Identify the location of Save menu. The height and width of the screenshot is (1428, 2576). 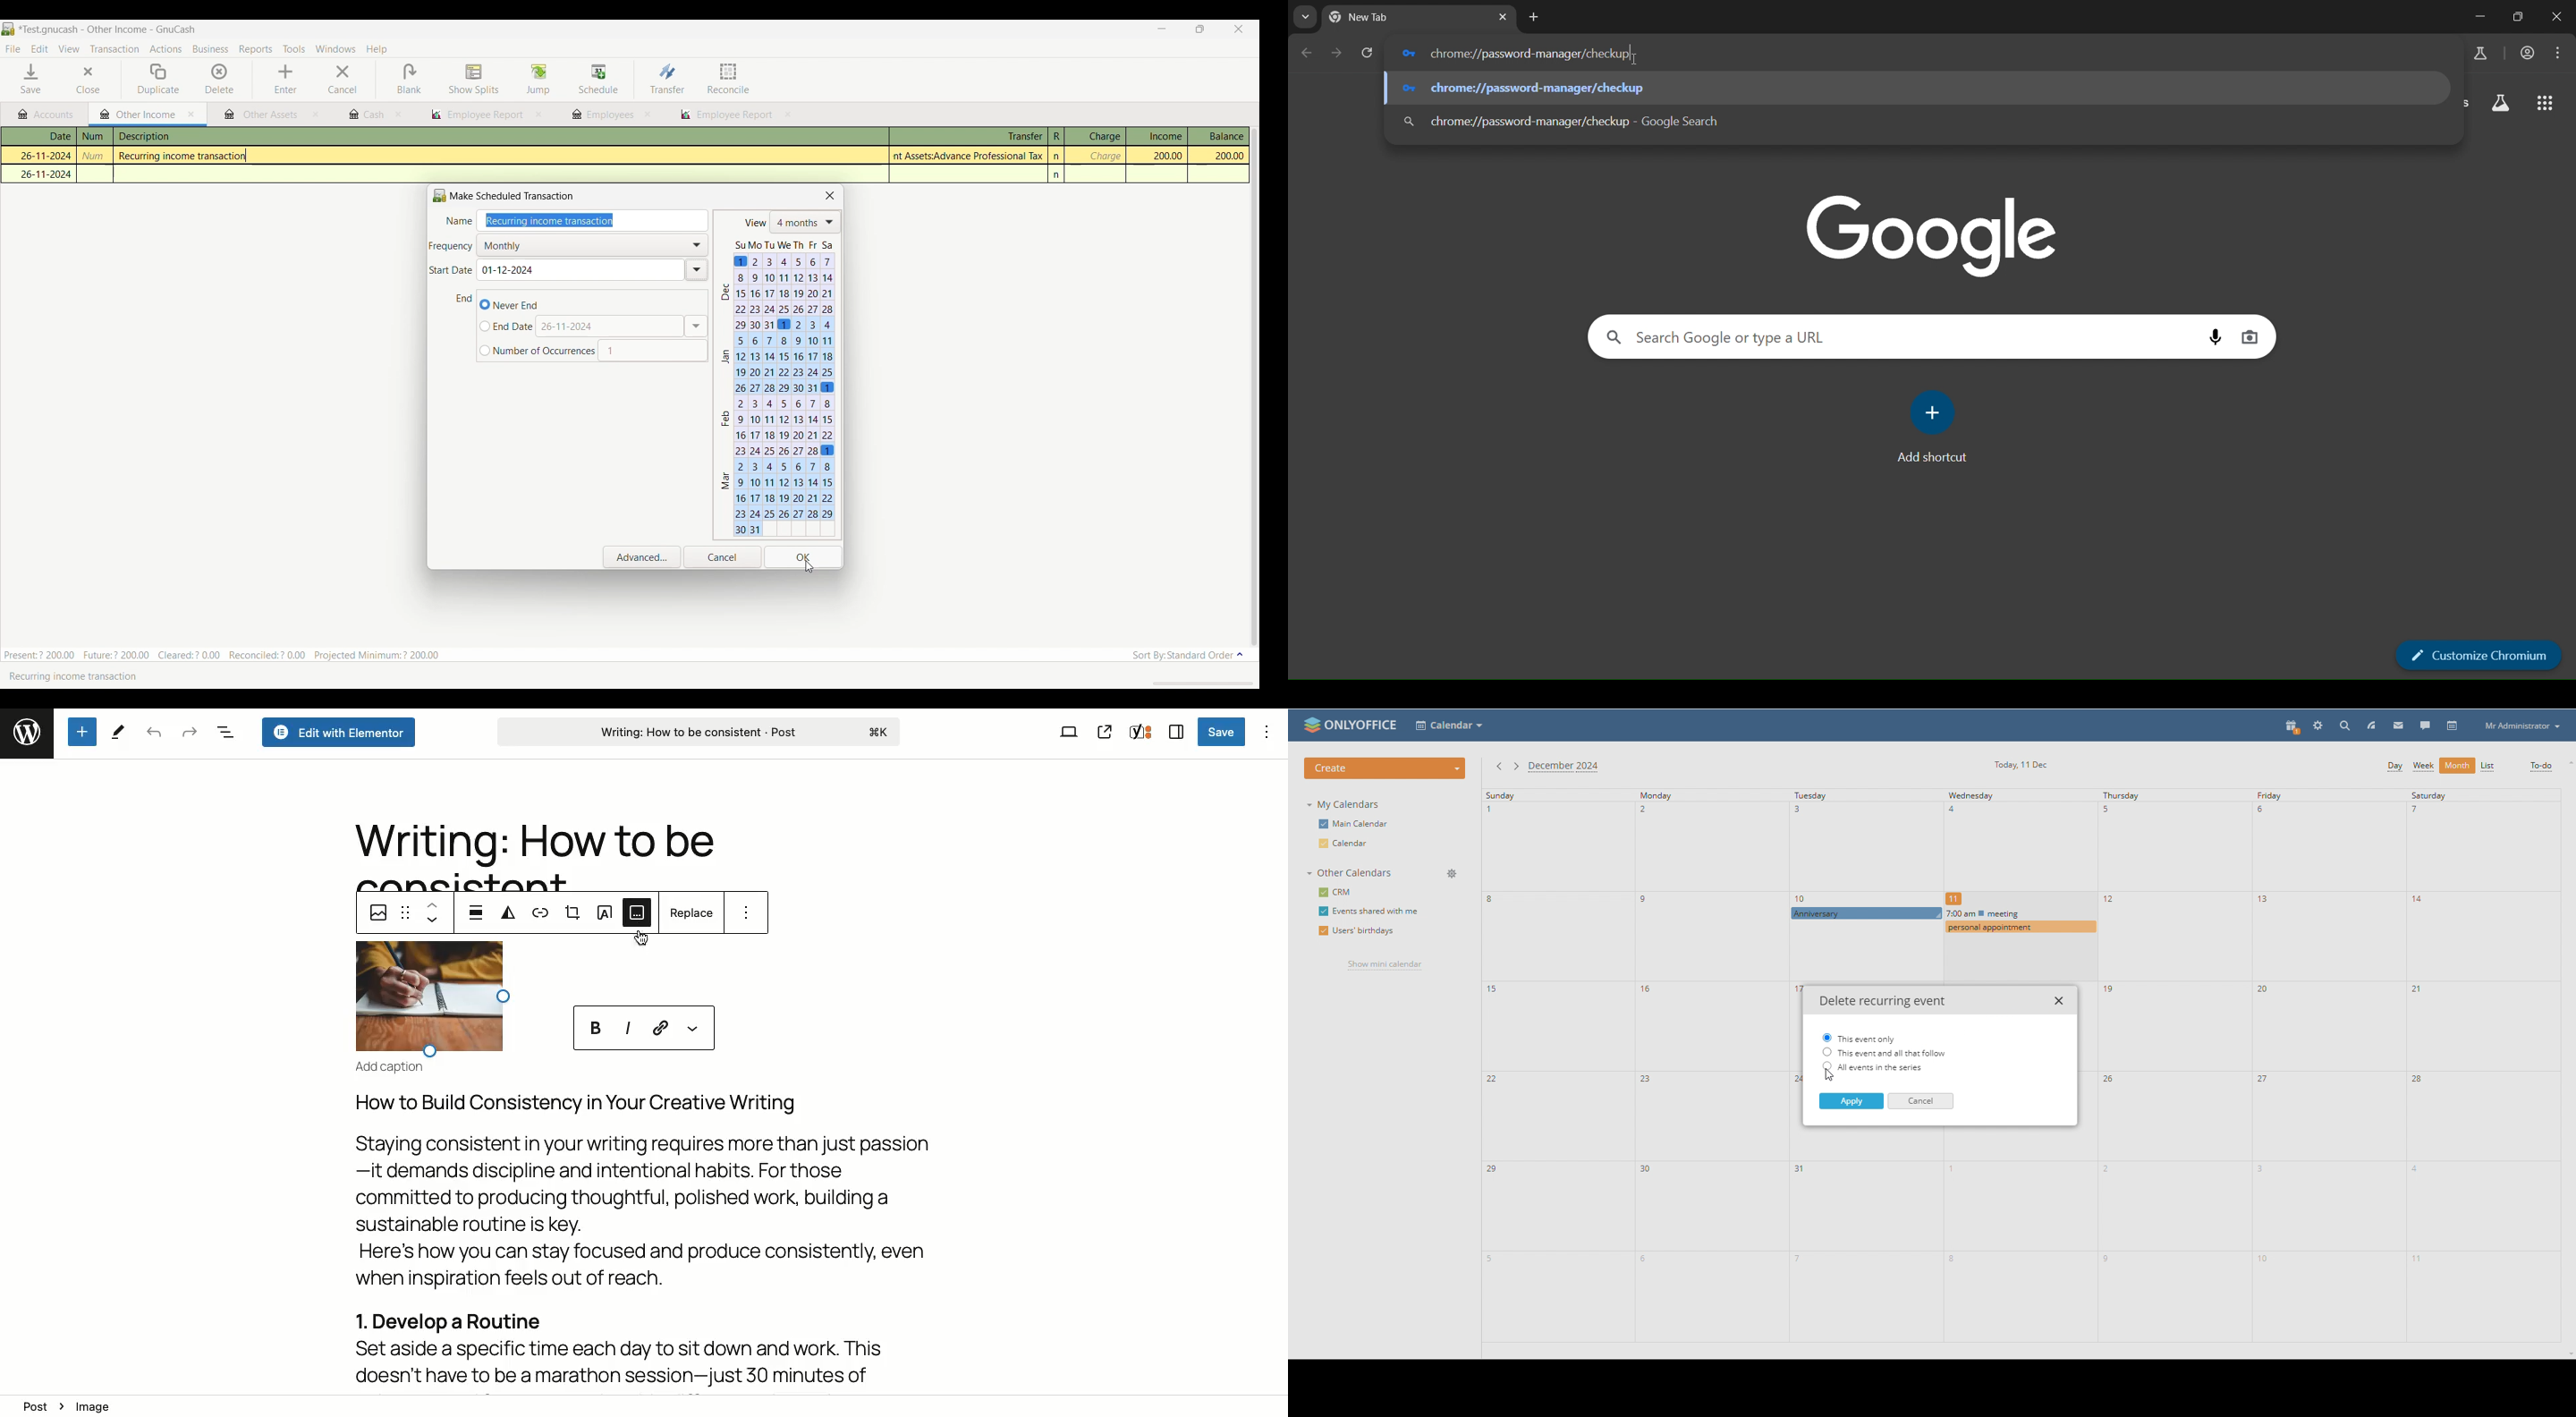
(32, 79).